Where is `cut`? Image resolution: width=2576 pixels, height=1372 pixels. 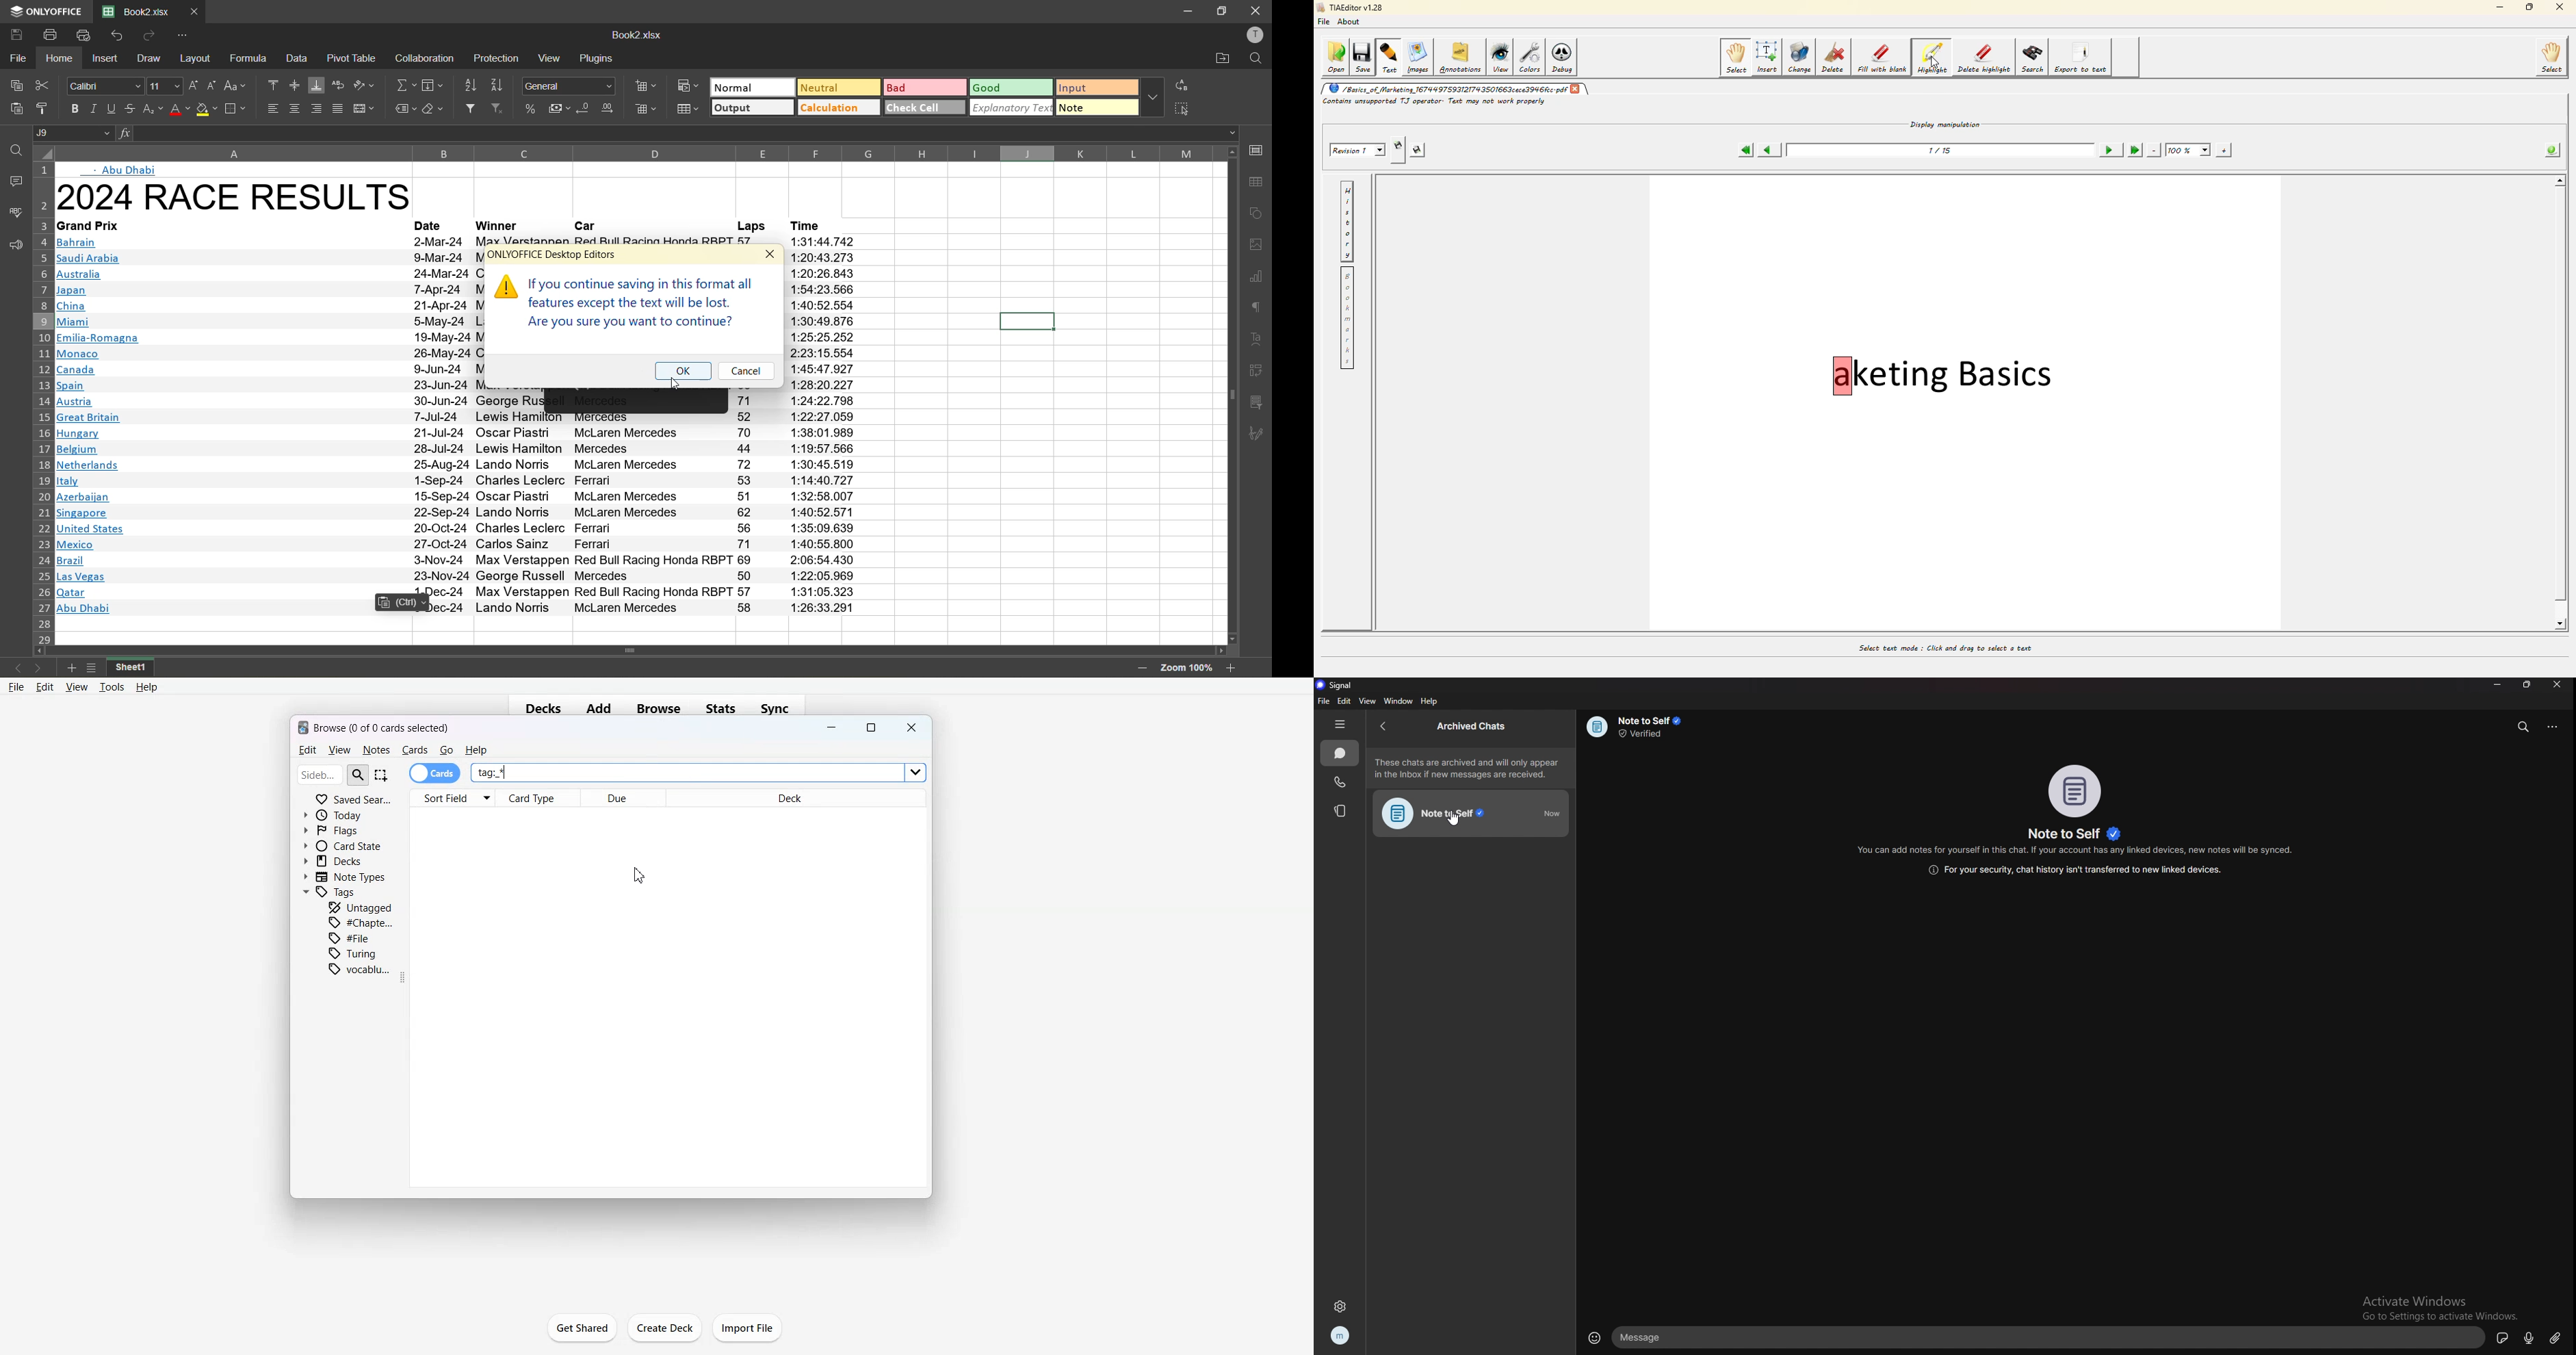
cut is located at coordinates (47, 84).